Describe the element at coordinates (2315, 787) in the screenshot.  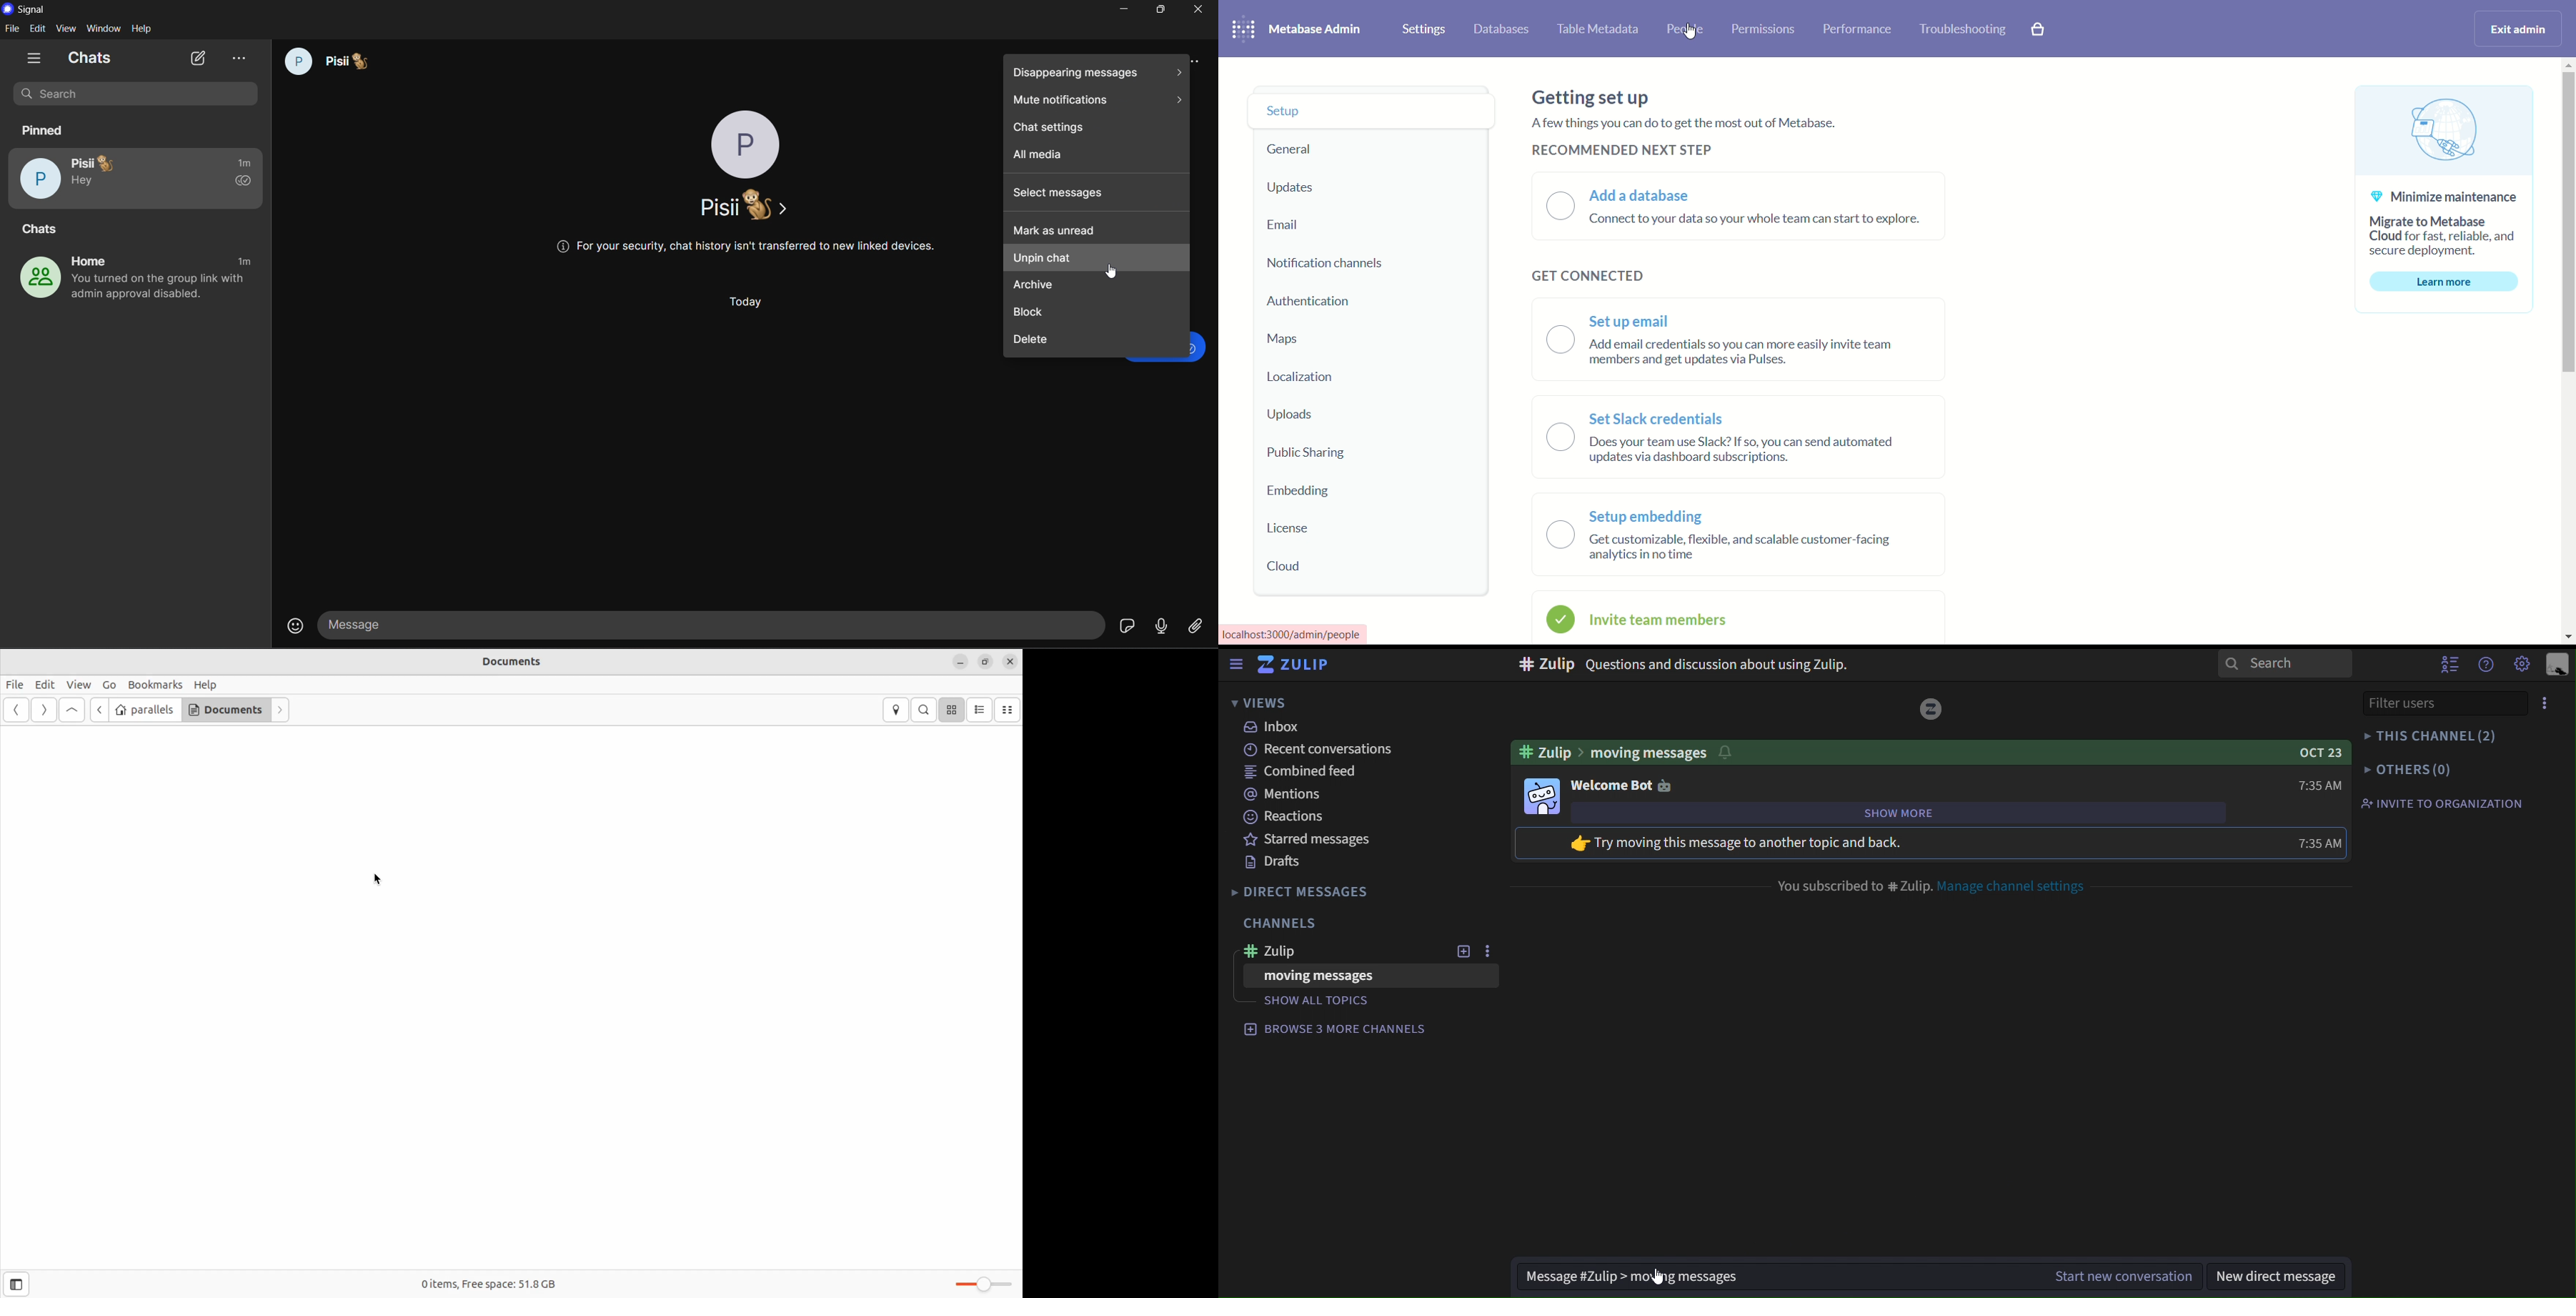
I see `7:35AM` at that location.